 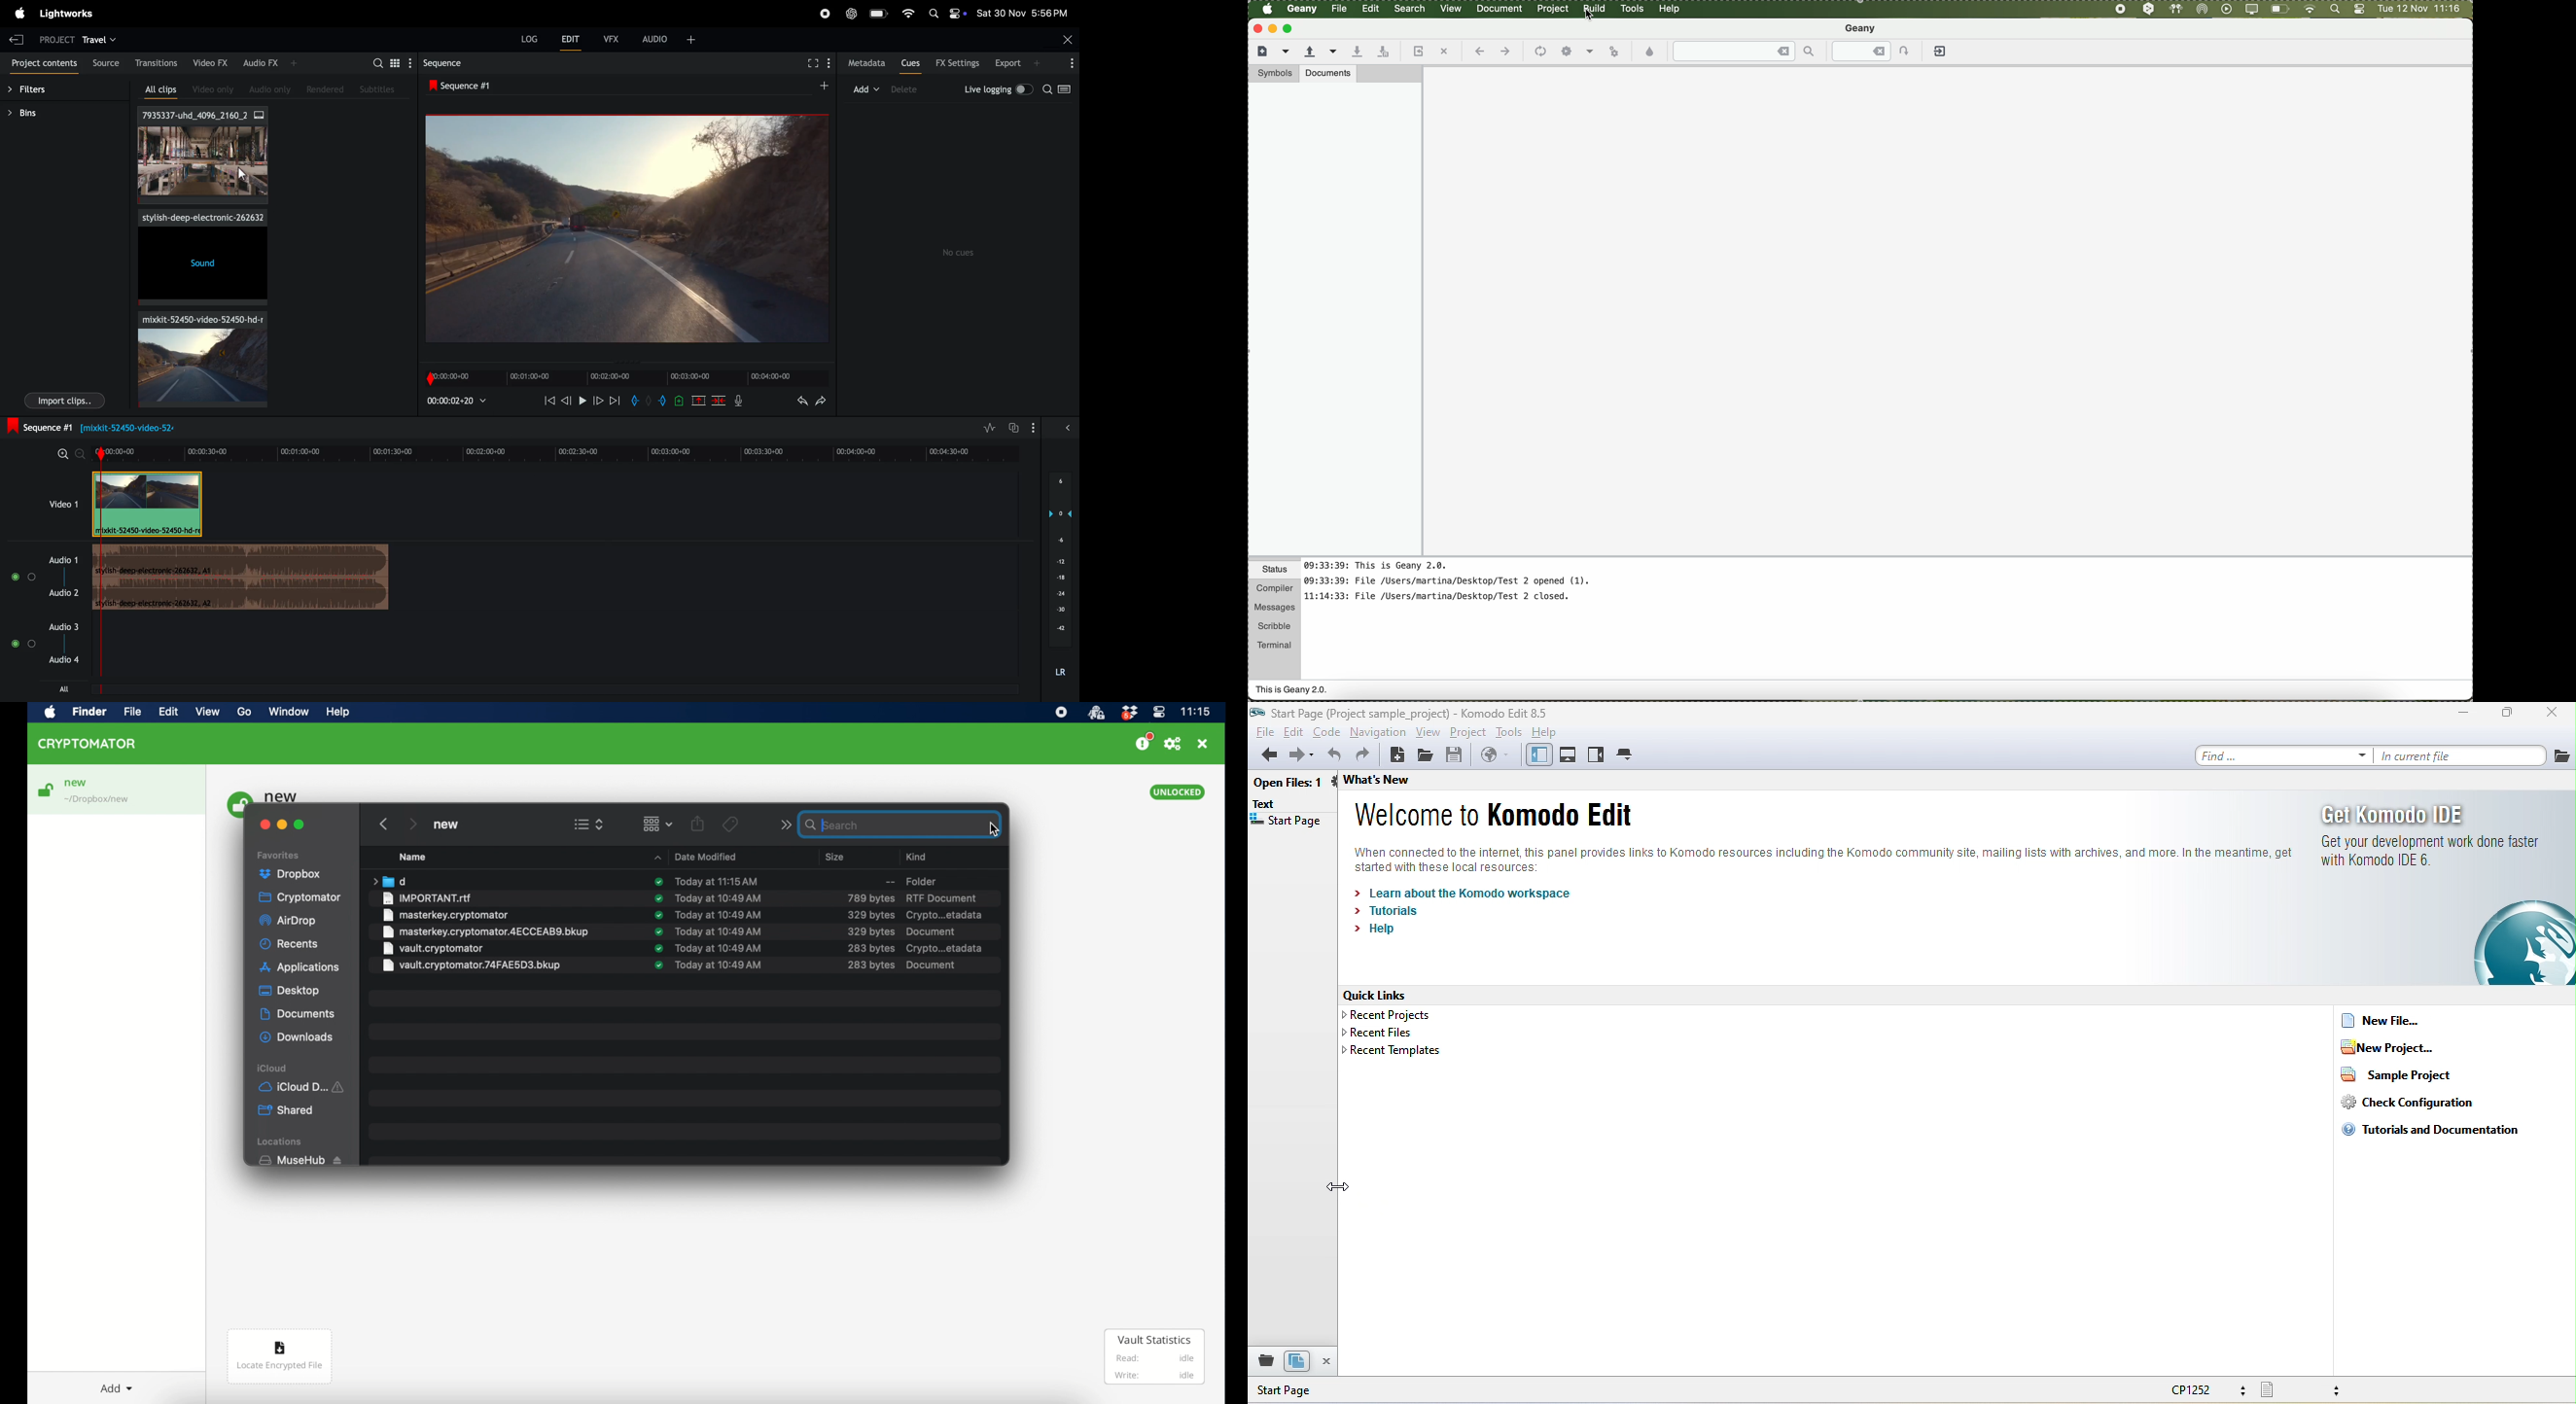 What do you see at coordinates (2430, 843) in the screenshot?
I see `get komodo ide` at bounding box center [2430, 843].